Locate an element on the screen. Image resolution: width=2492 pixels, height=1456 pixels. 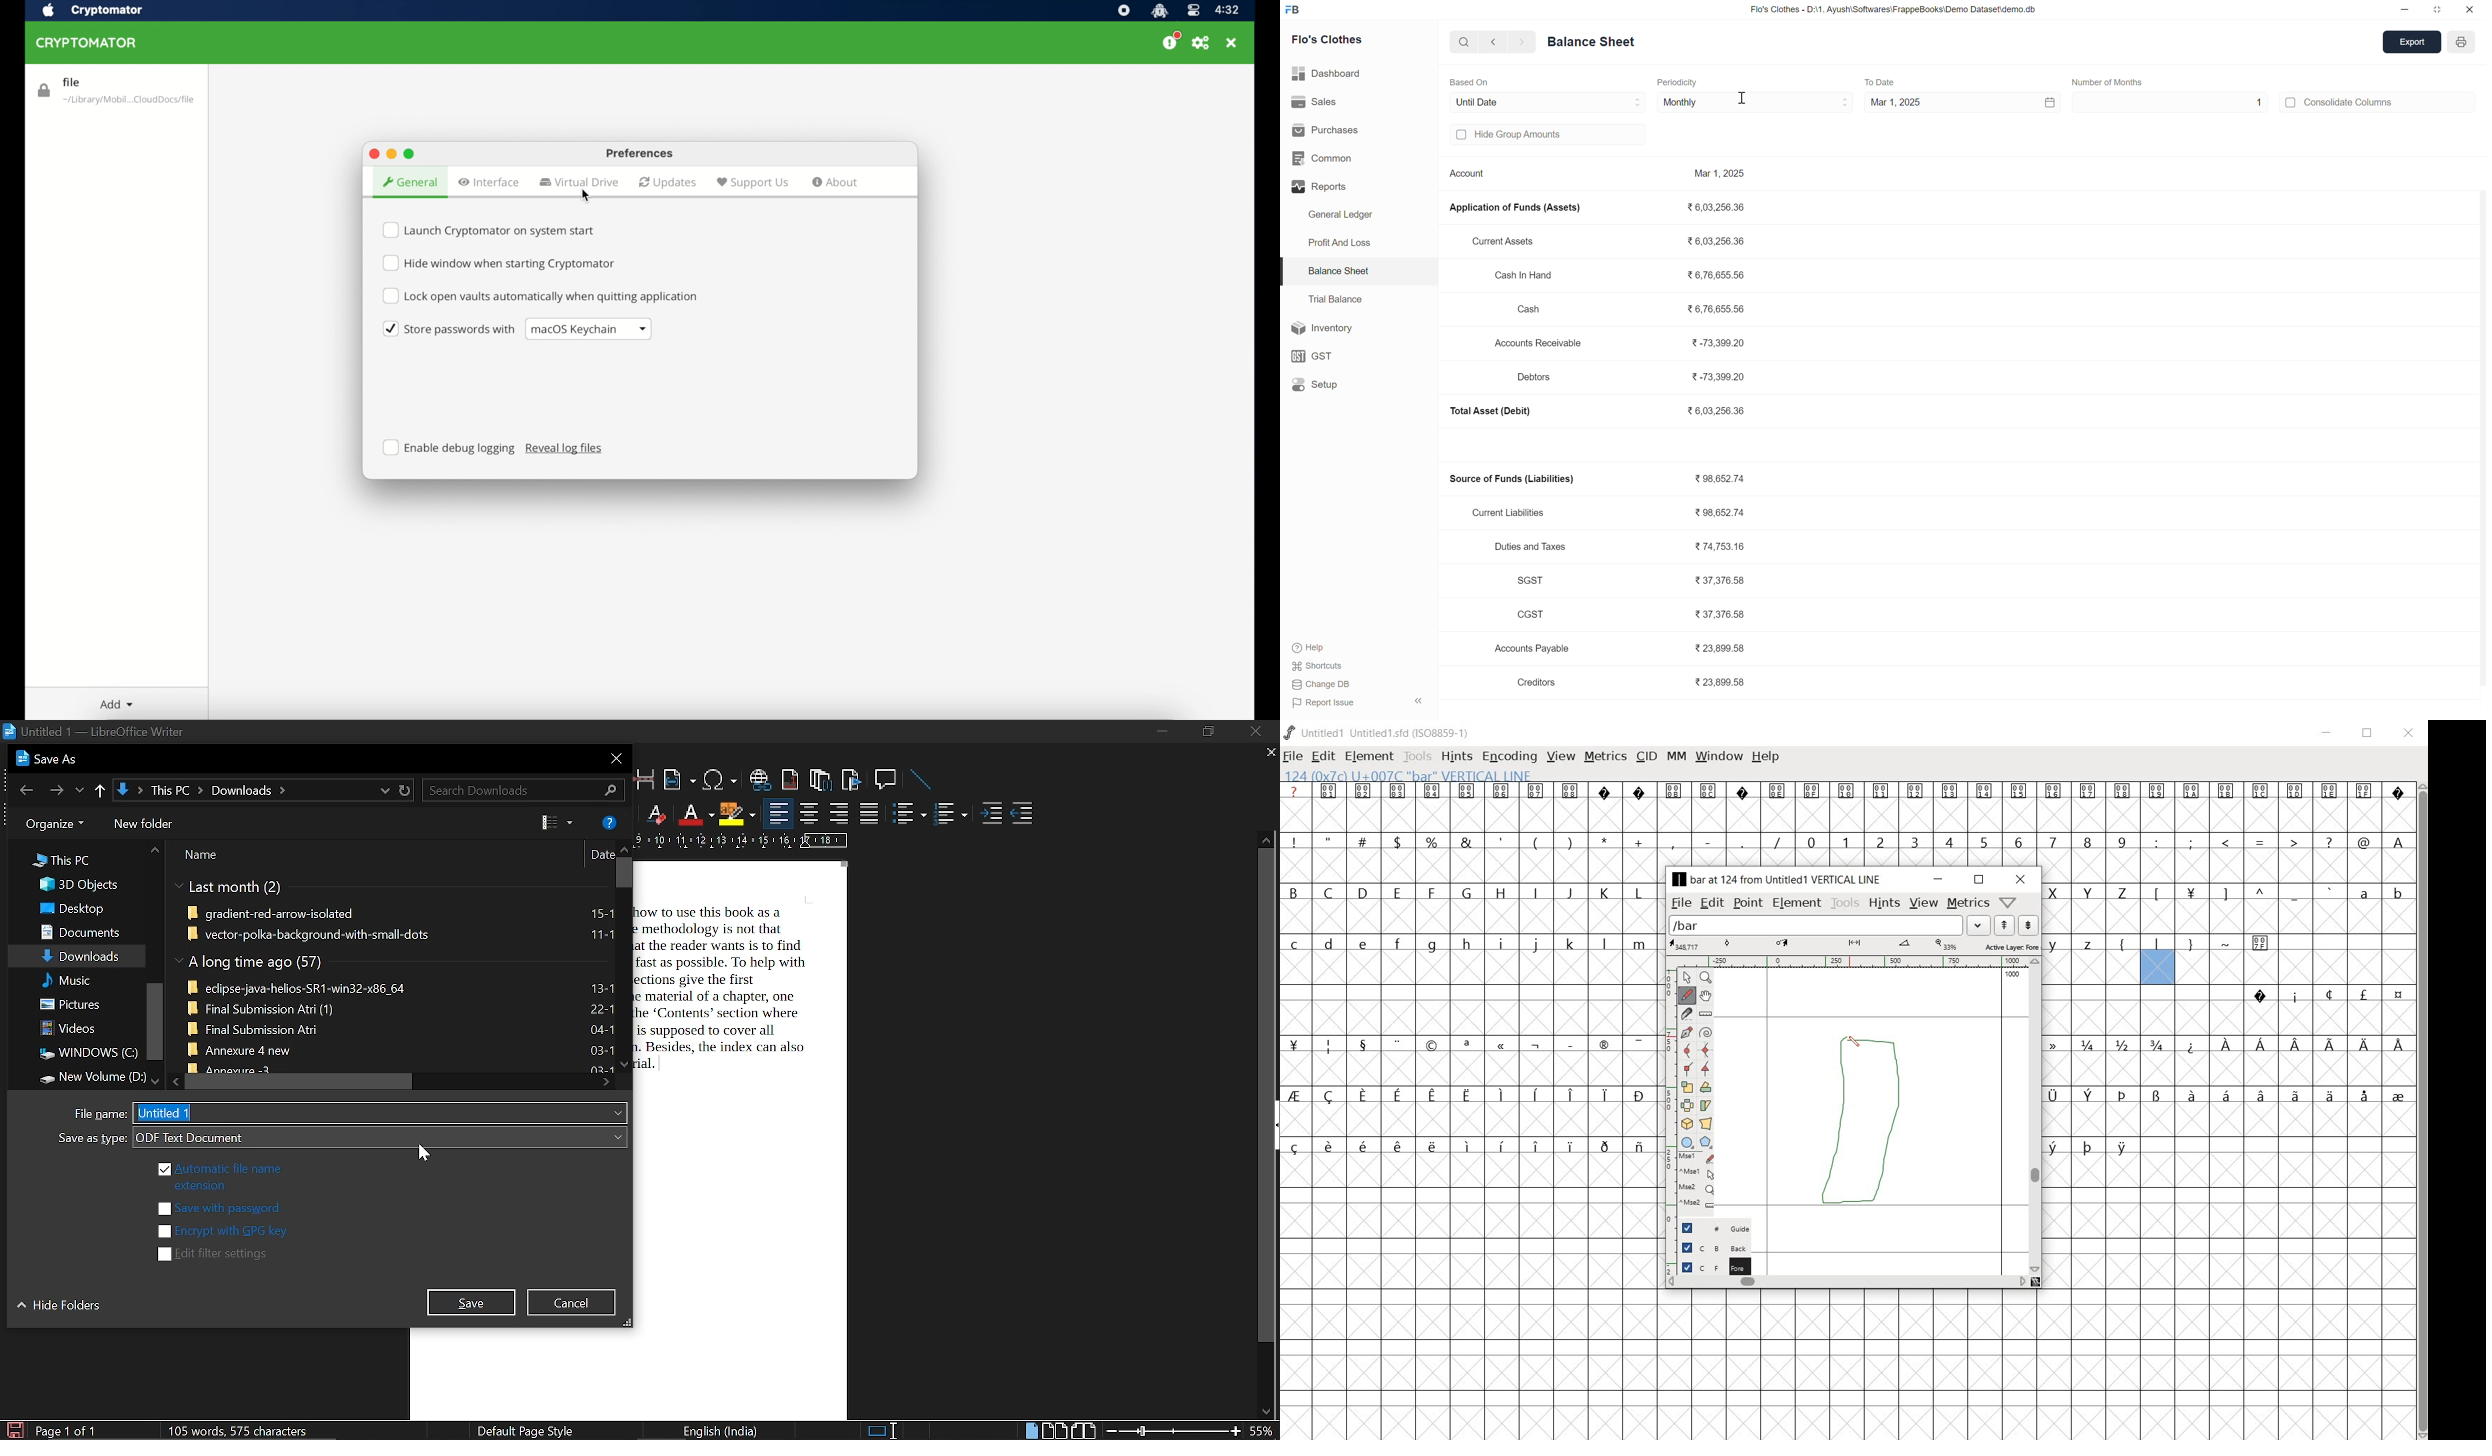
special symbols is located at coordinates (2322, 995).